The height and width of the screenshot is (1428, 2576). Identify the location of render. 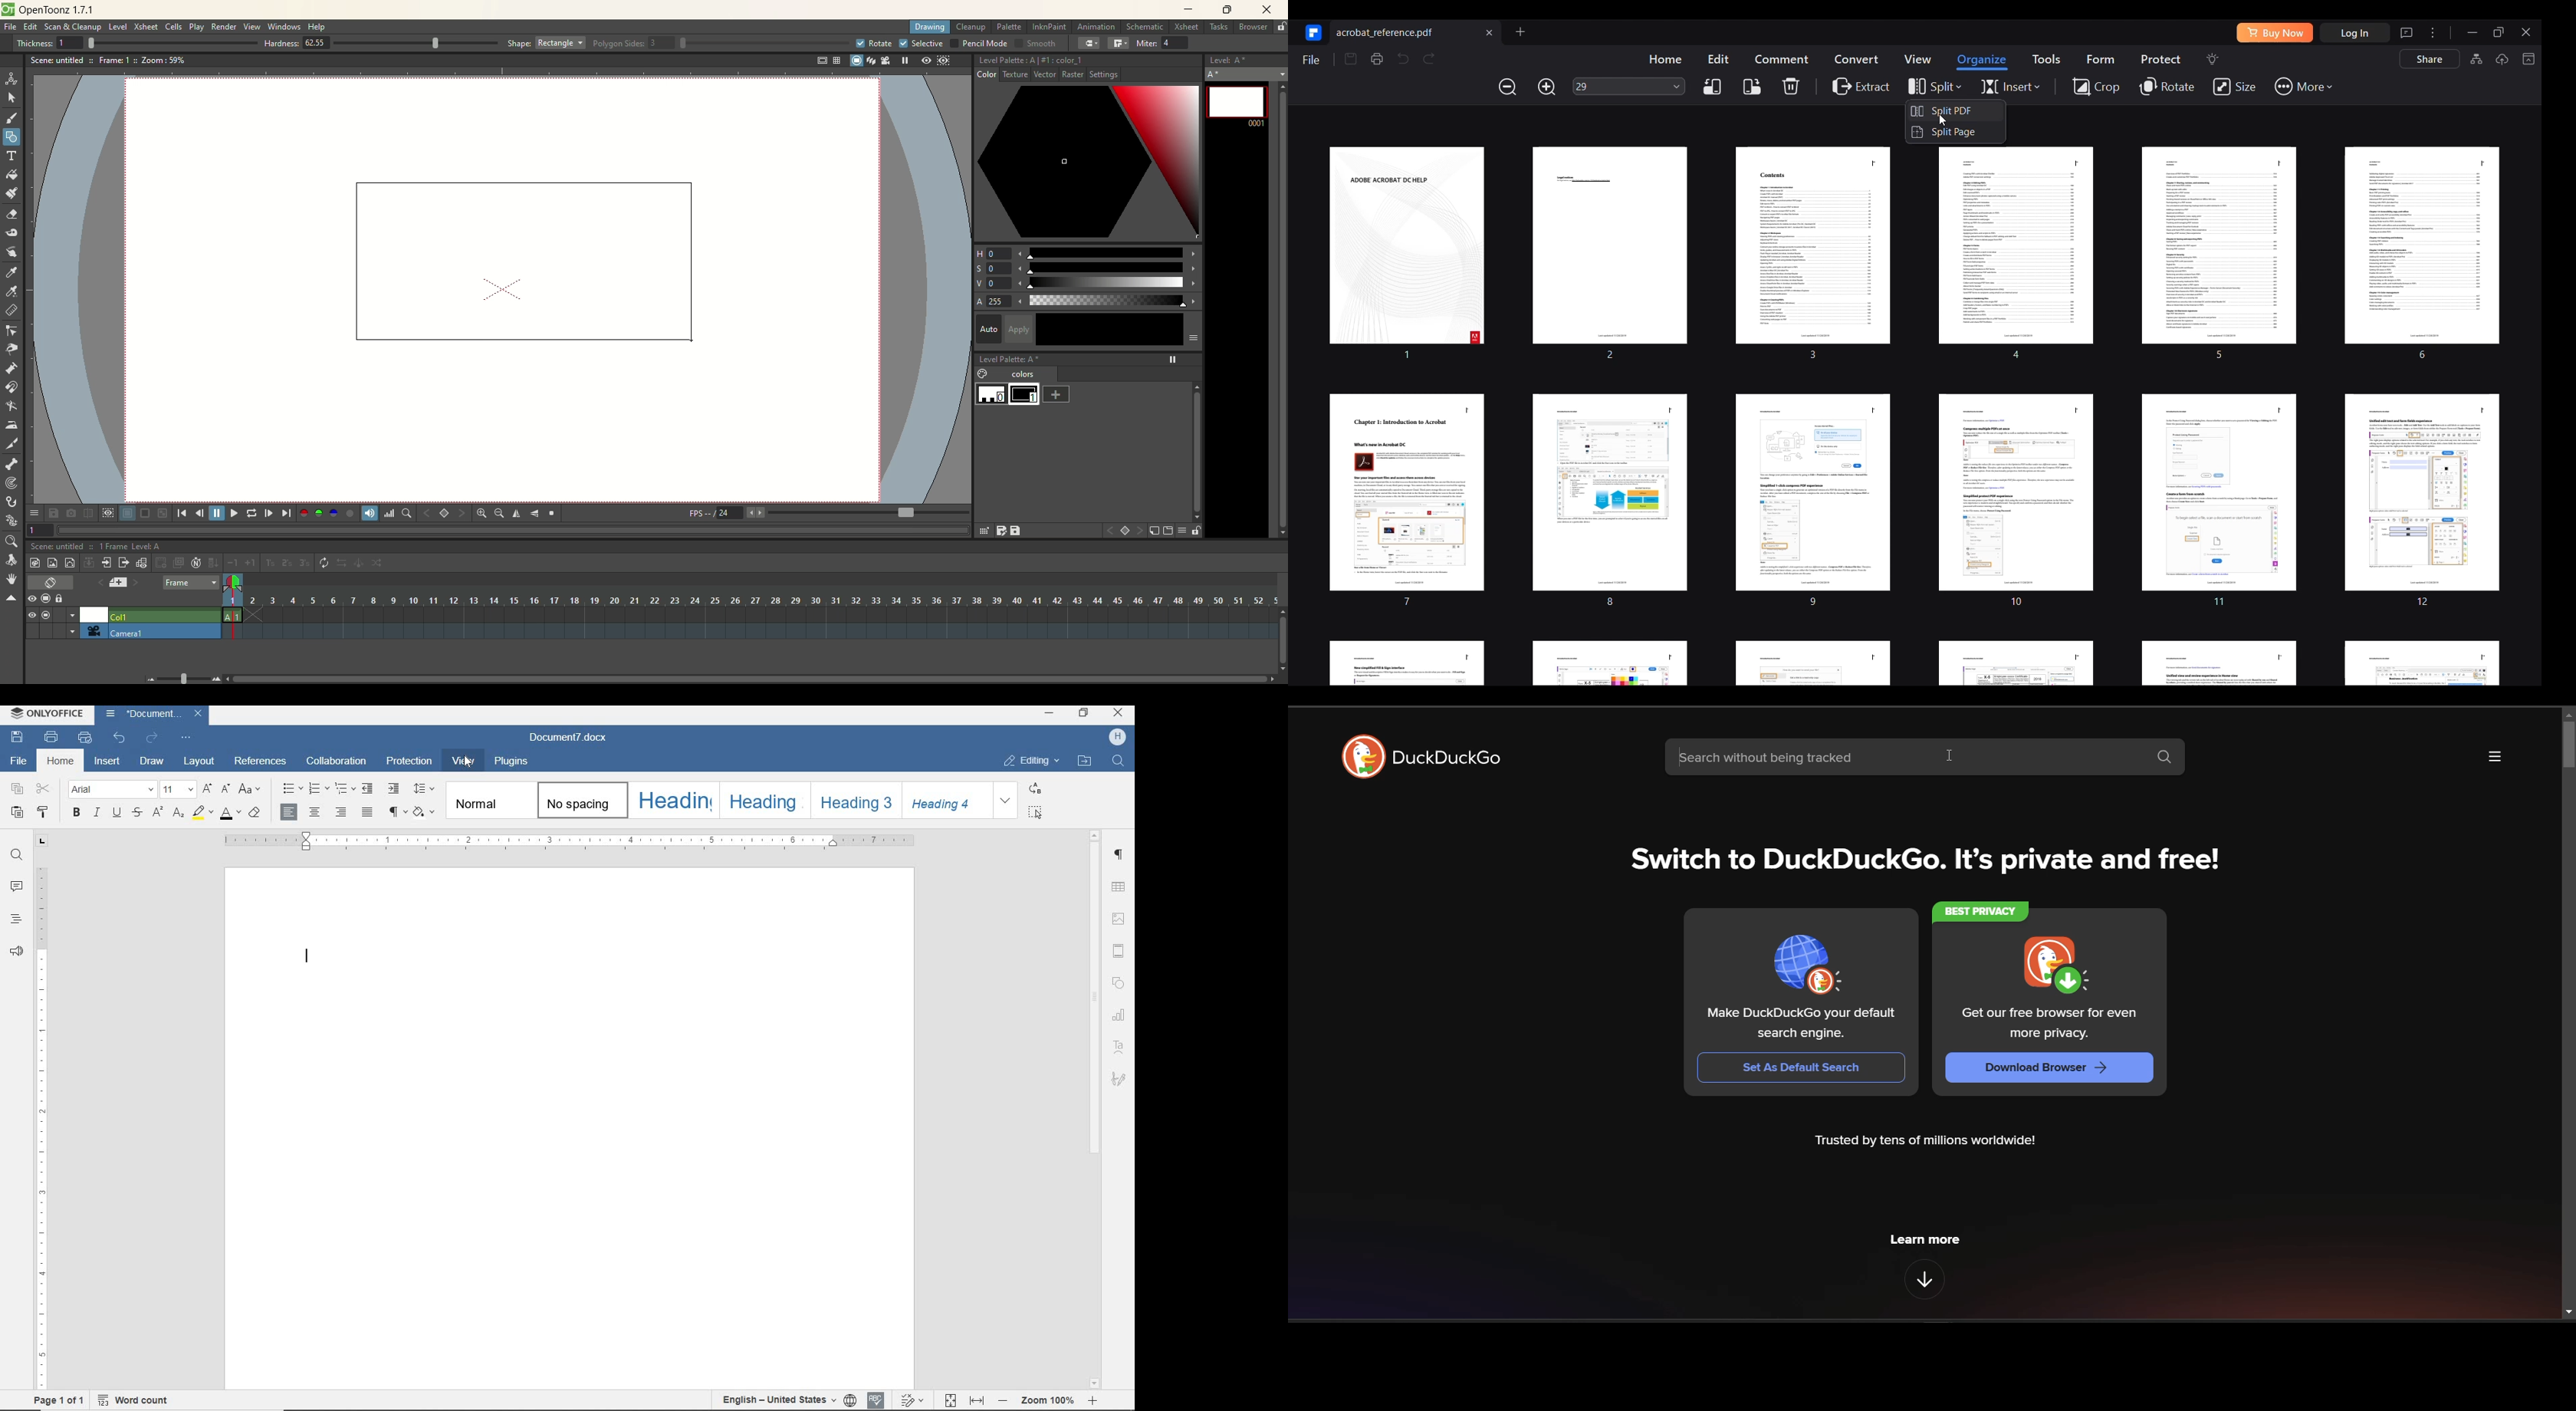
(225, 28).